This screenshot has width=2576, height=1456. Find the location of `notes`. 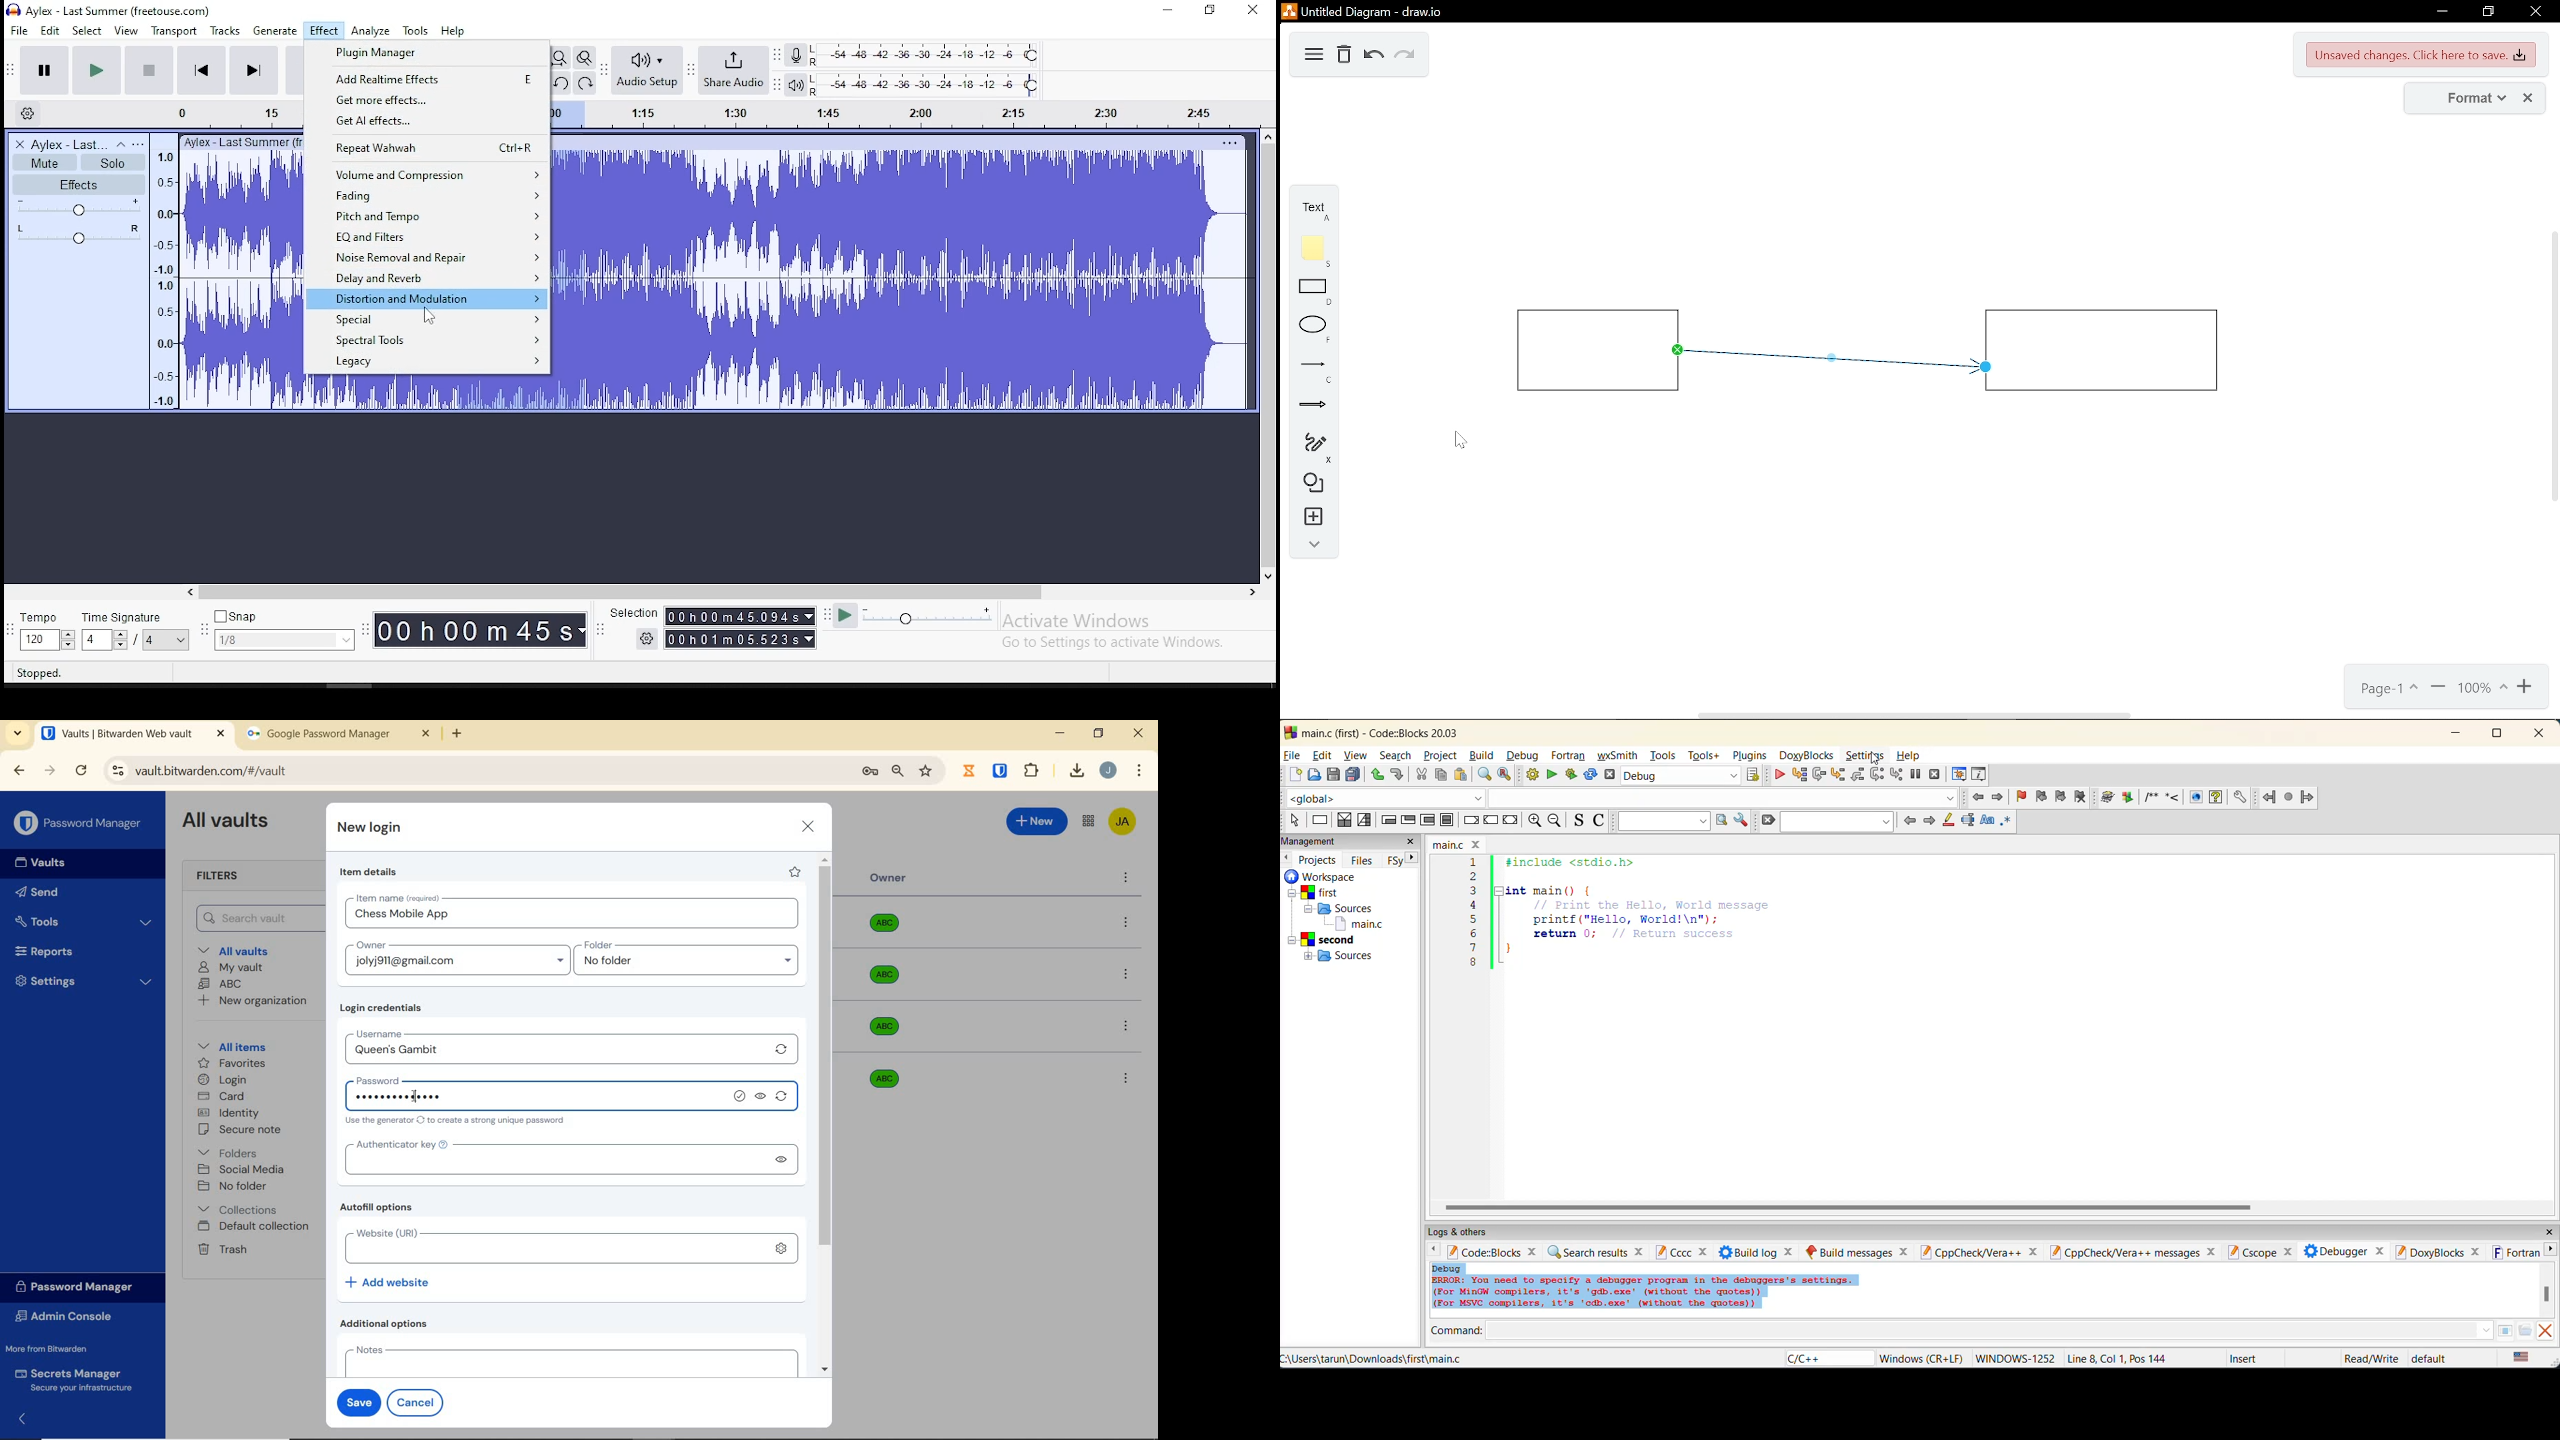

notes is located at coordinates (568, 1360).